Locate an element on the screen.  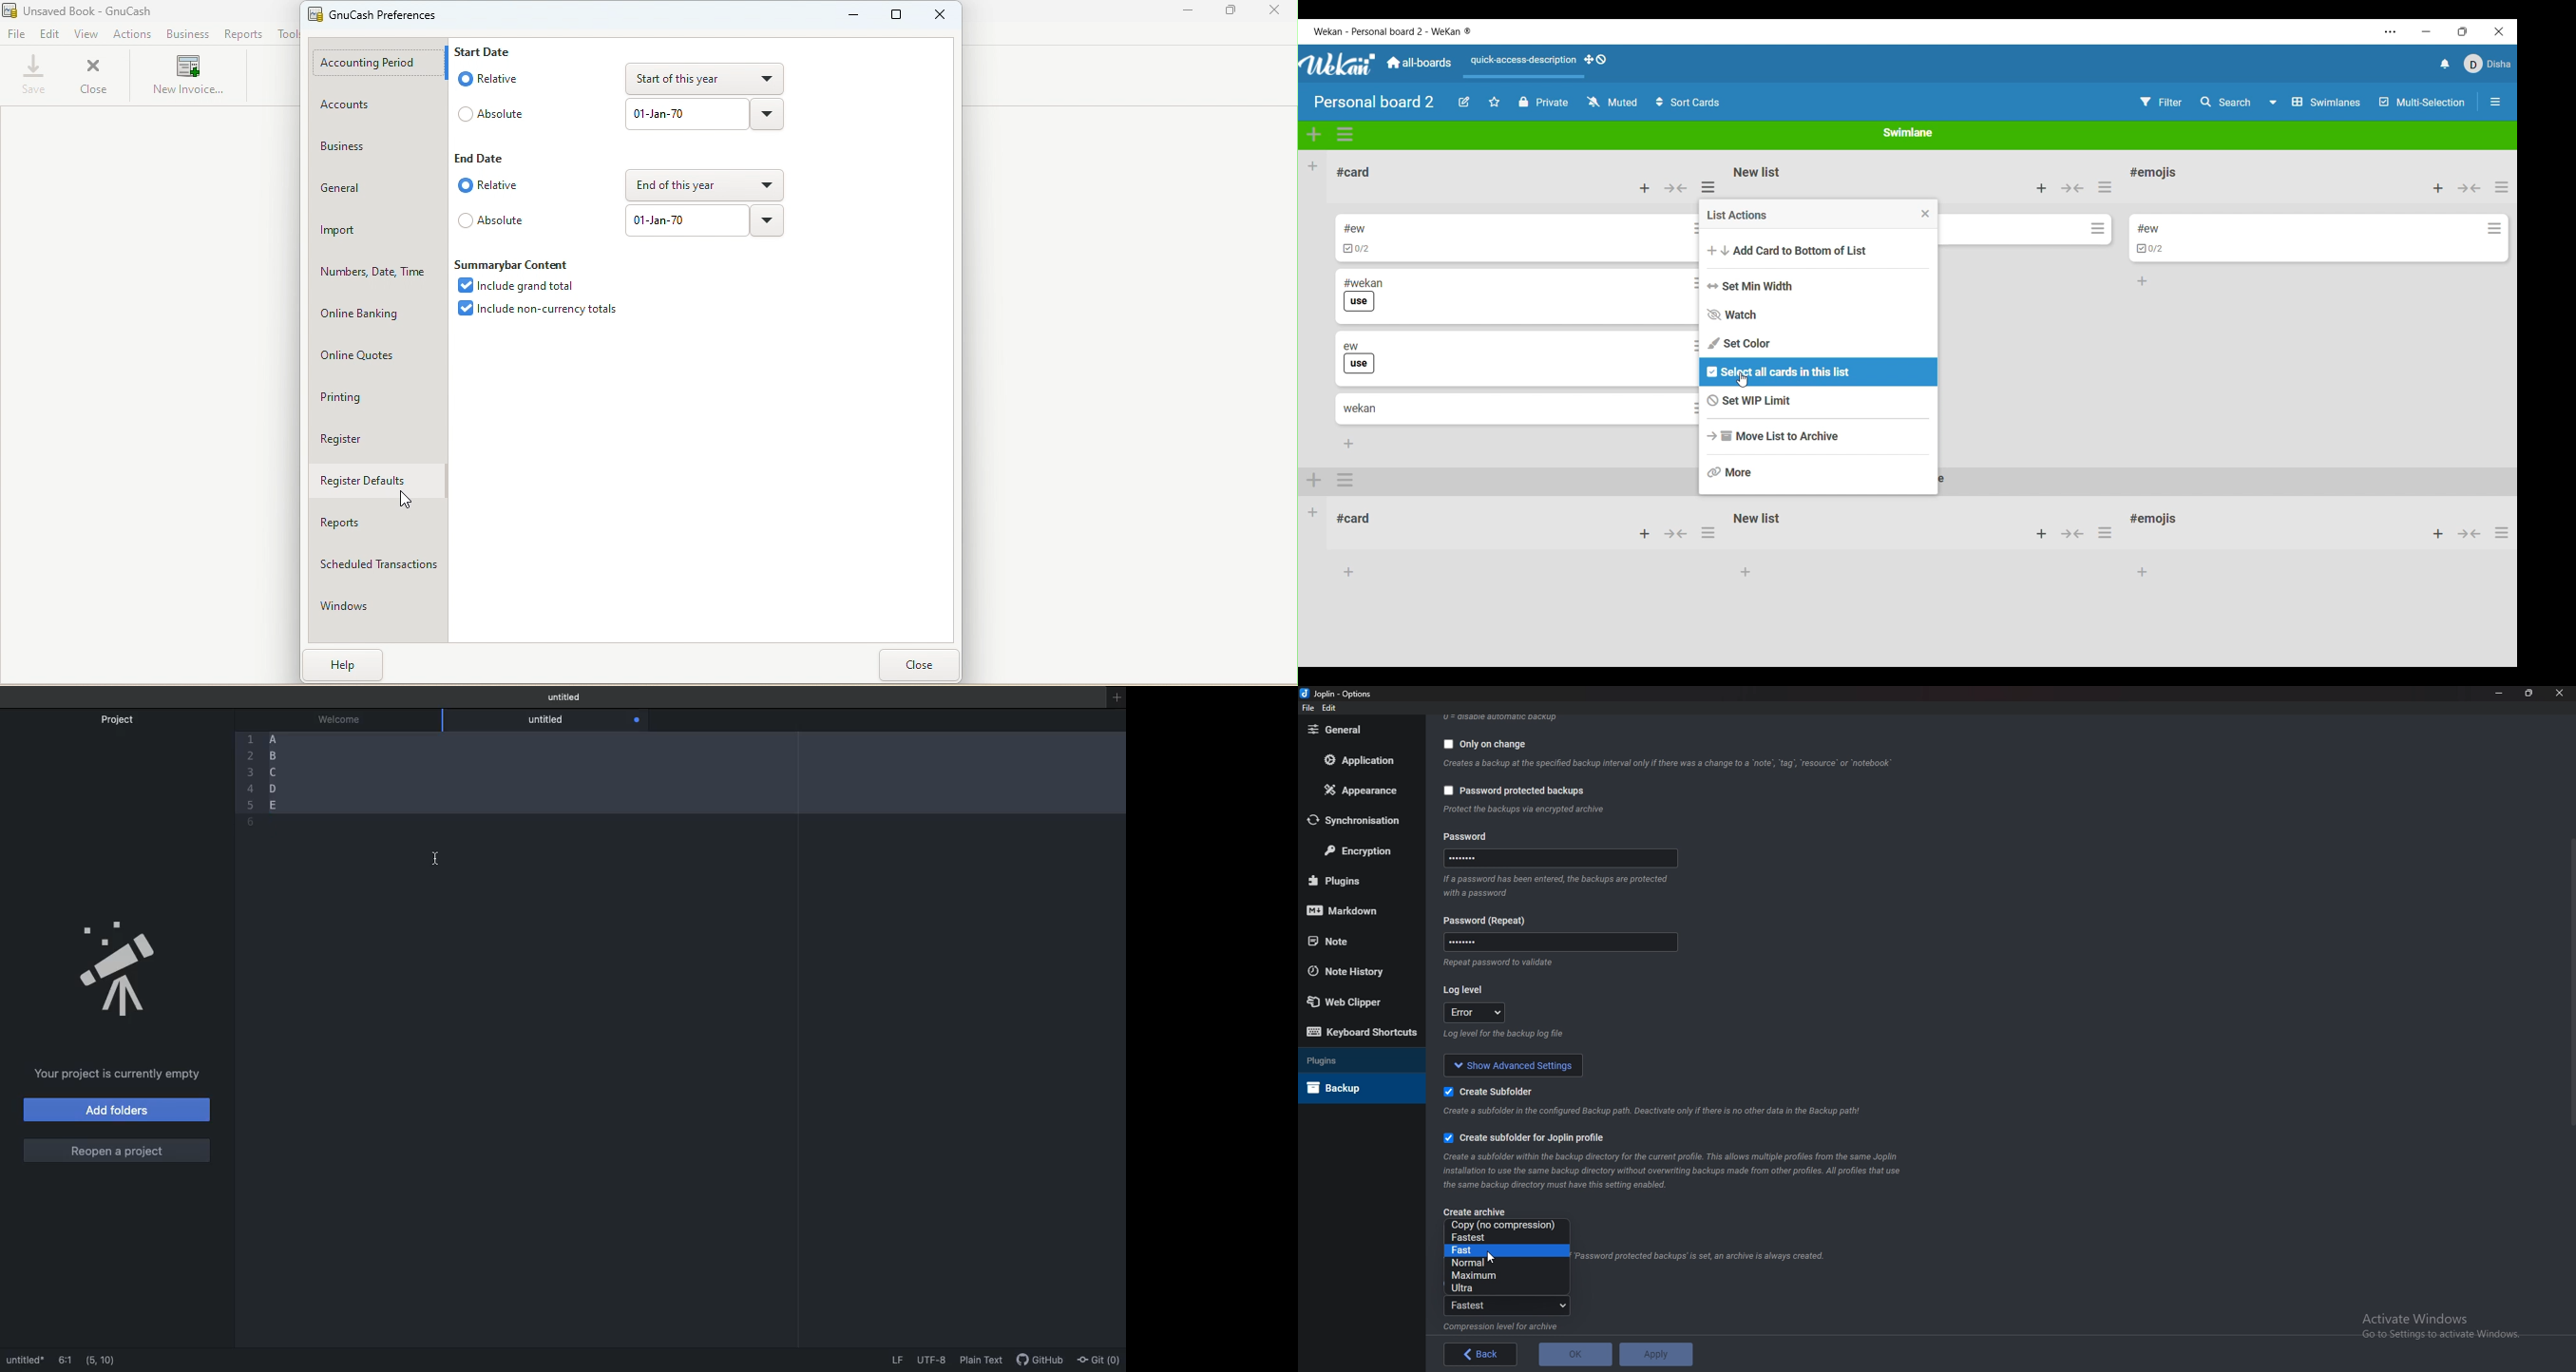
Plain text is located at coordinates (985, 1363).